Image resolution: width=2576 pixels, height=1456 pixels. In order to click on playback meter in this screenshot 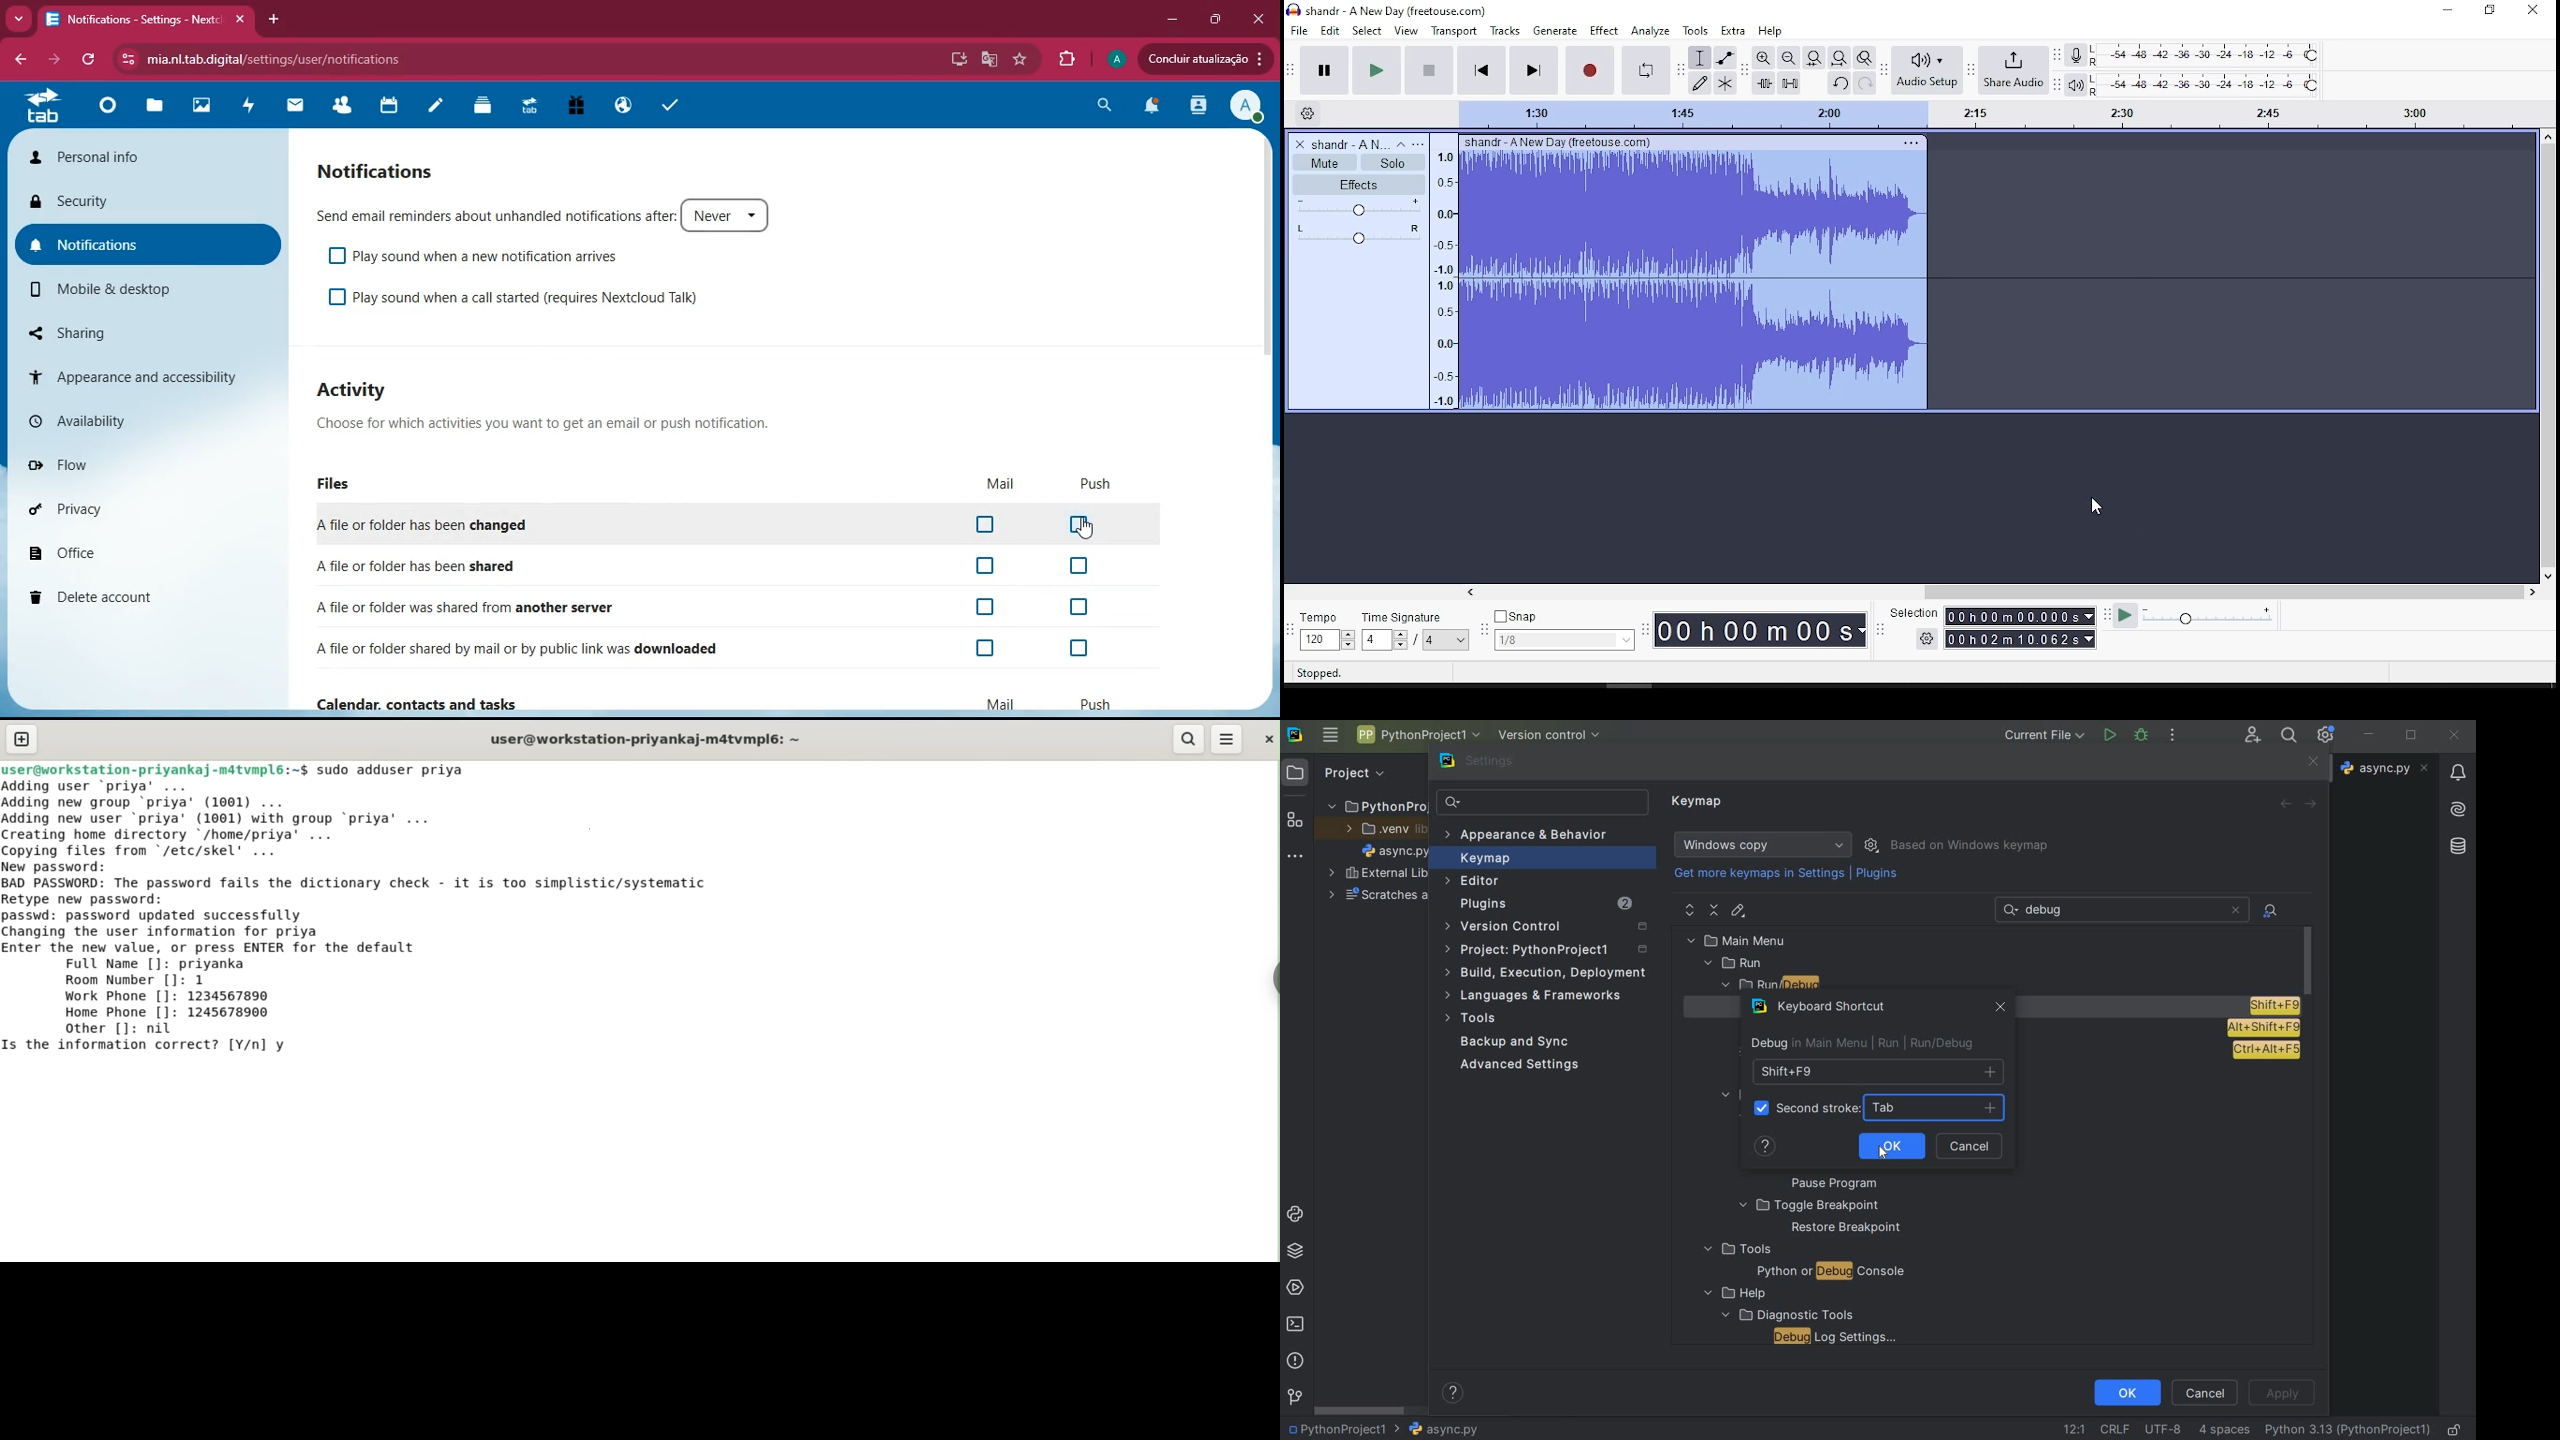, I will do `click(2074, 84)`.